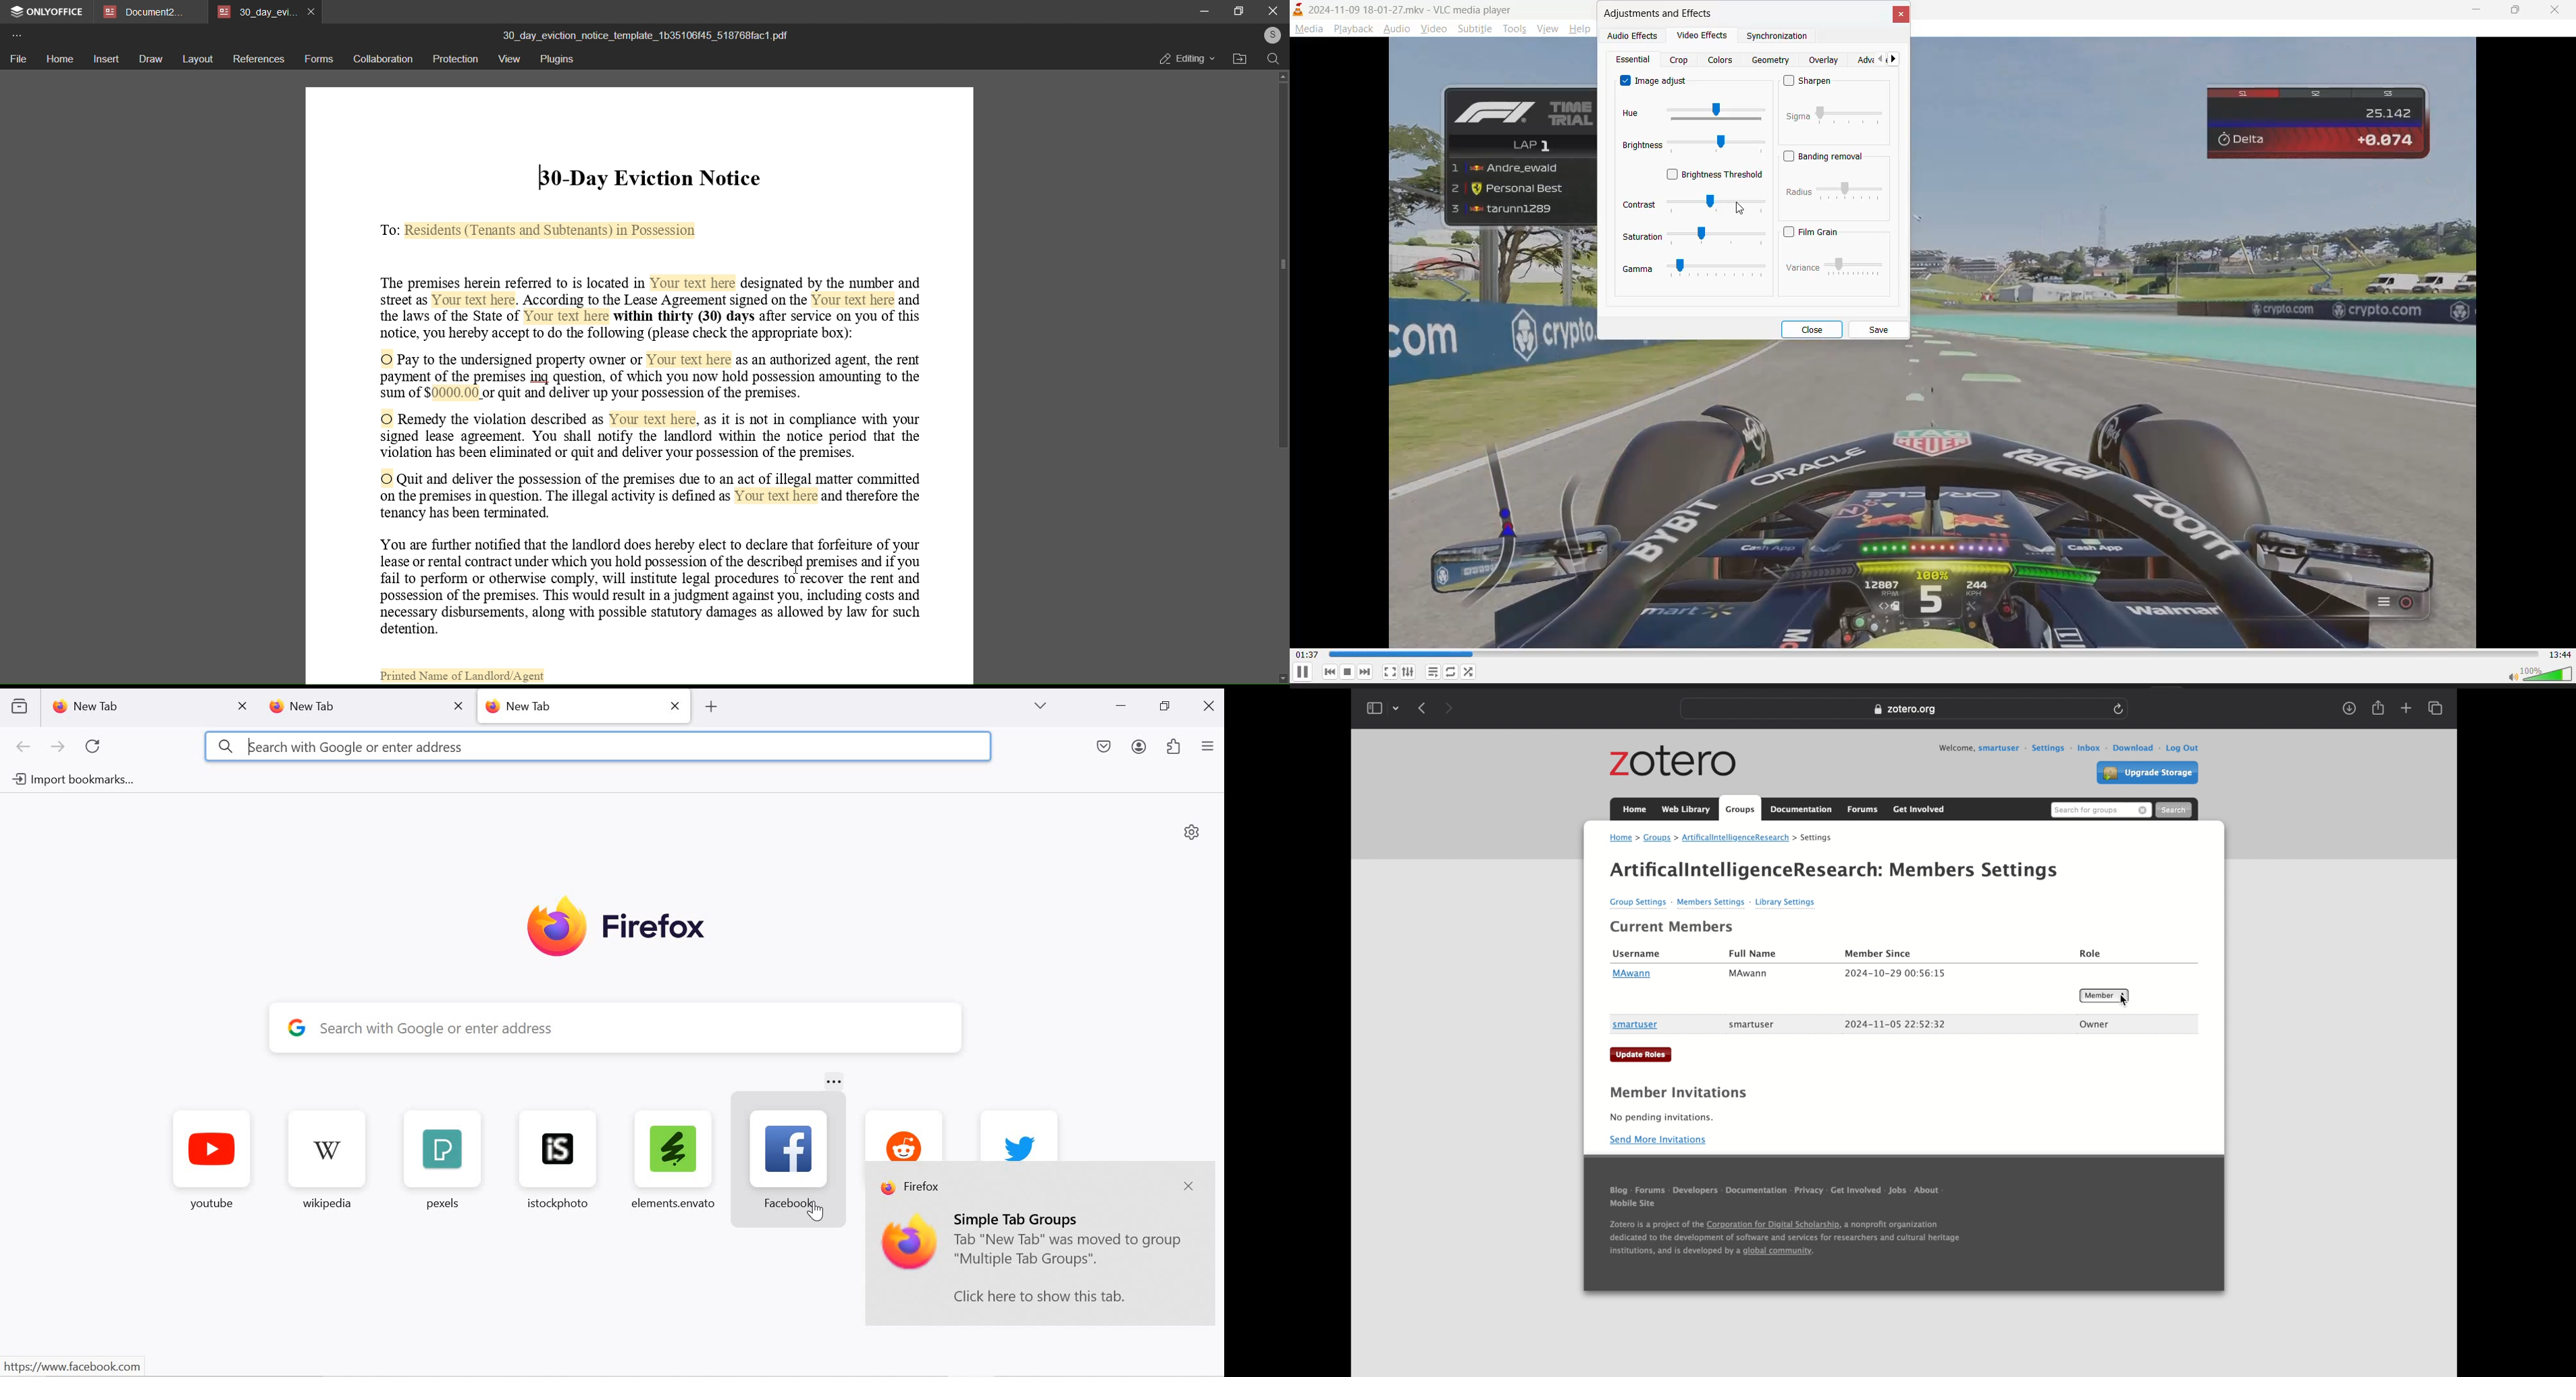 The height and width of the screenshot is (1400, 2576). Describe the element at coordinates (2563, 656) in the screenshot. I see `total track time` at that location.